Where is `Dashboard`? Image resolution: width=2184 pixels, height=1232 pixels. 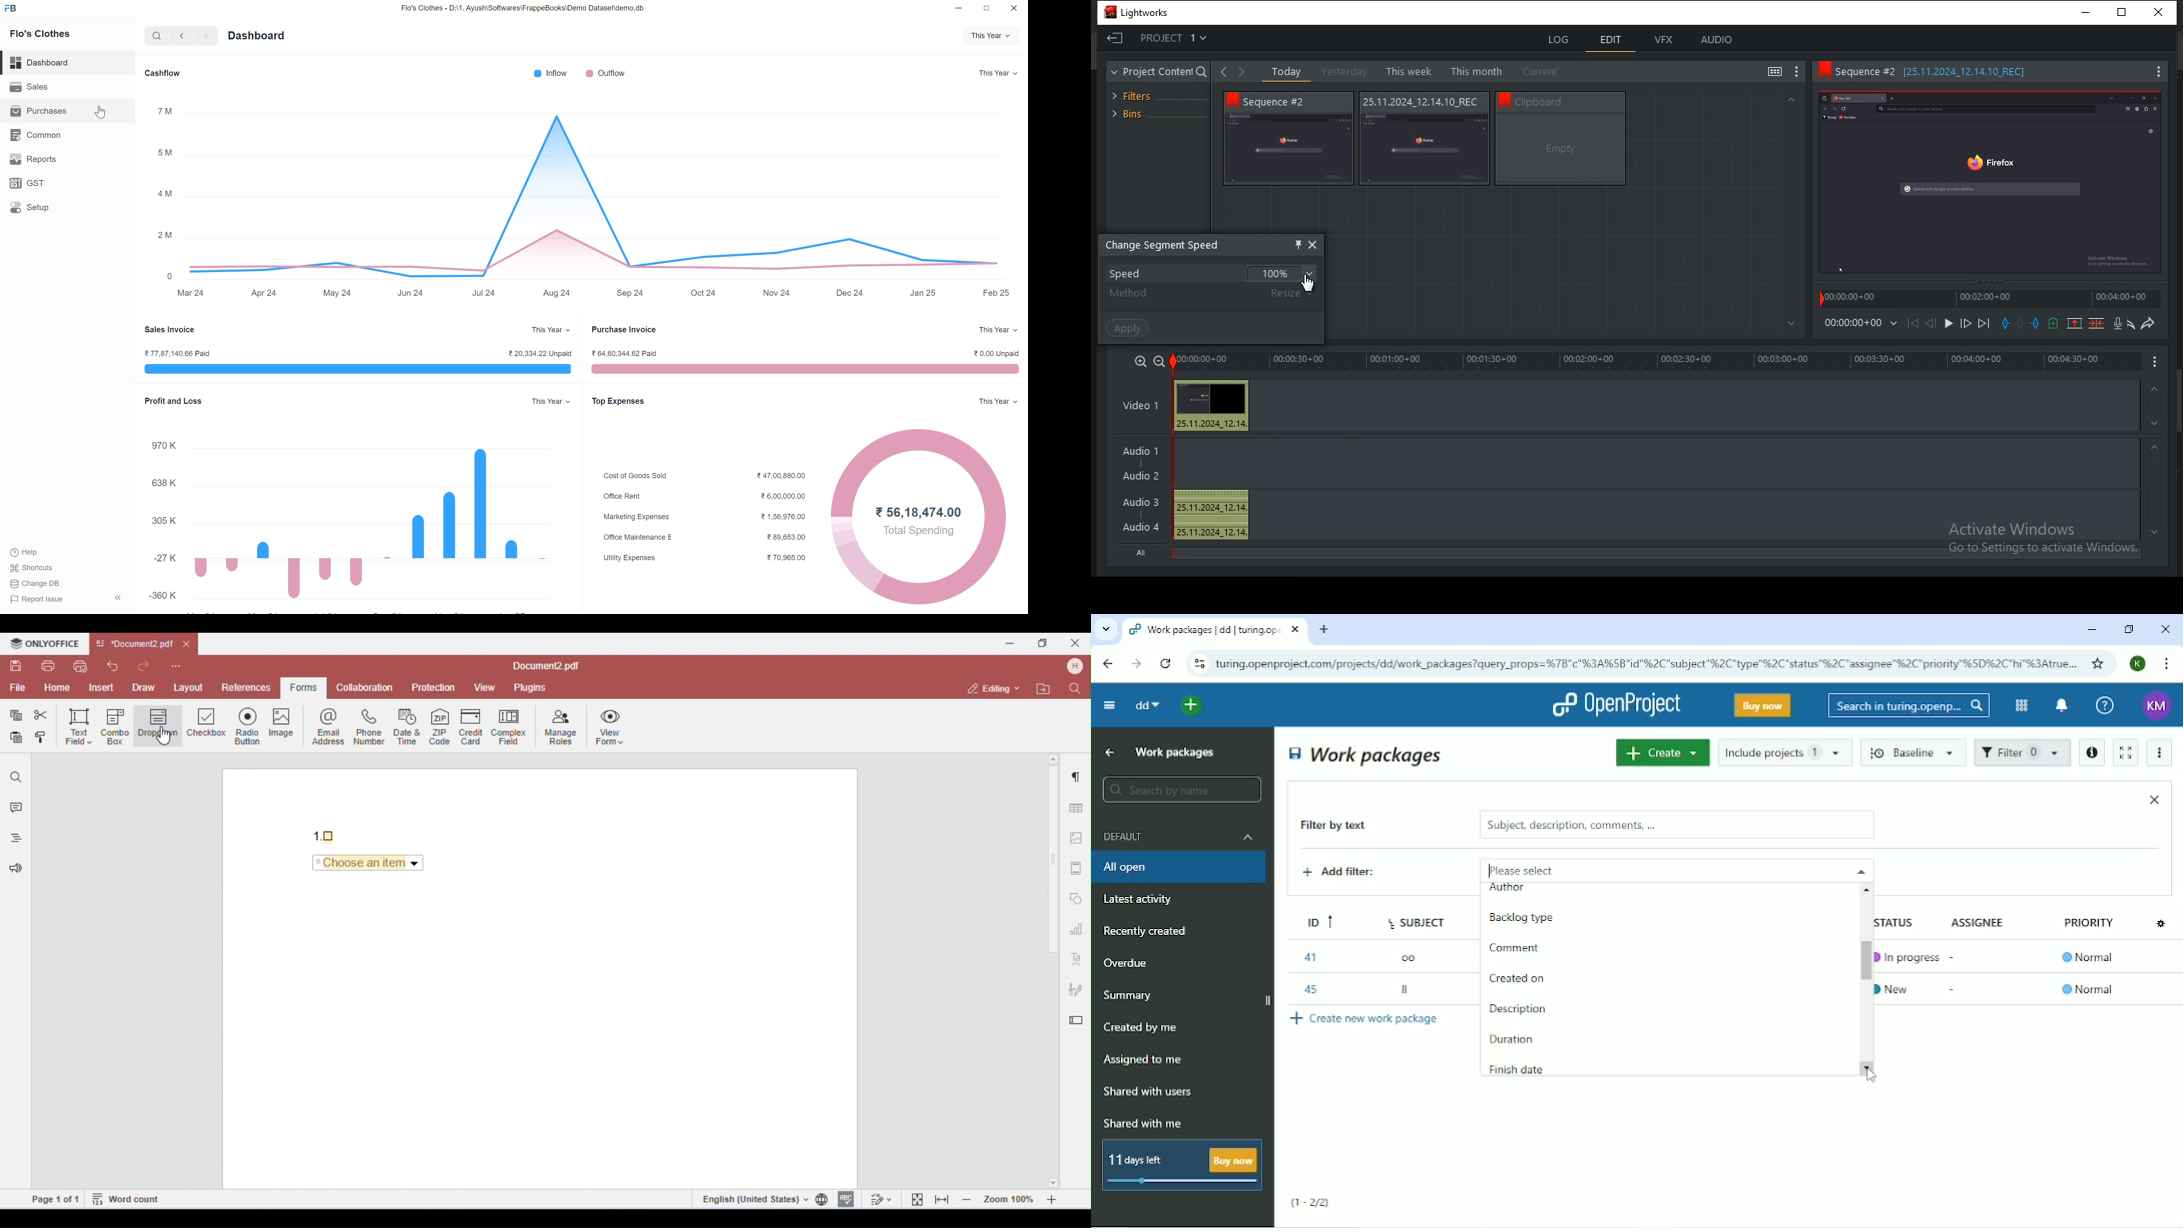 Dashboard is located at coordinates (258, 35).